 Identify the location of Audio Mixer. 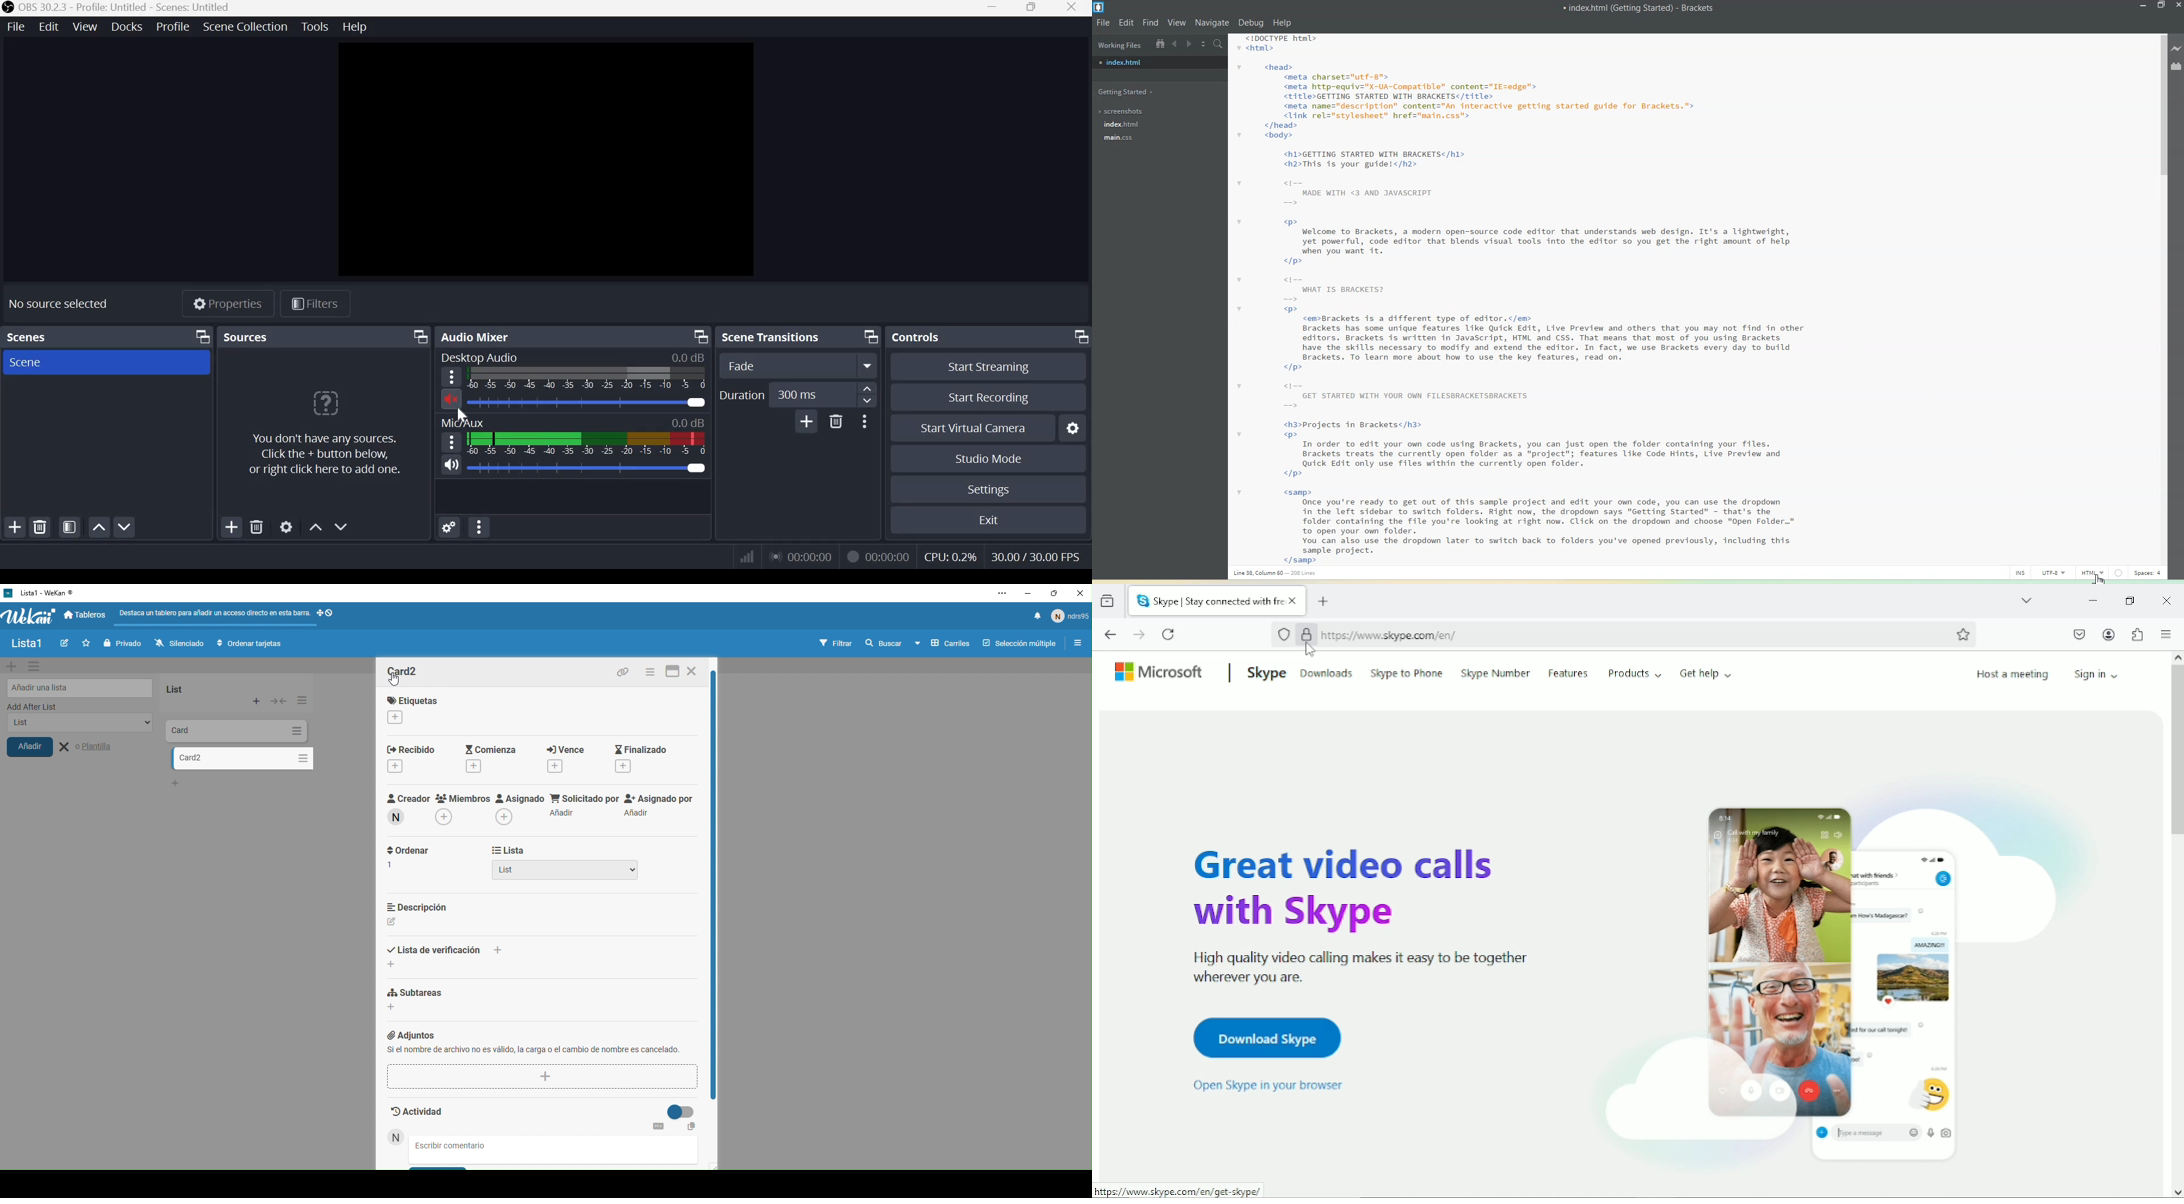
(478, 337).